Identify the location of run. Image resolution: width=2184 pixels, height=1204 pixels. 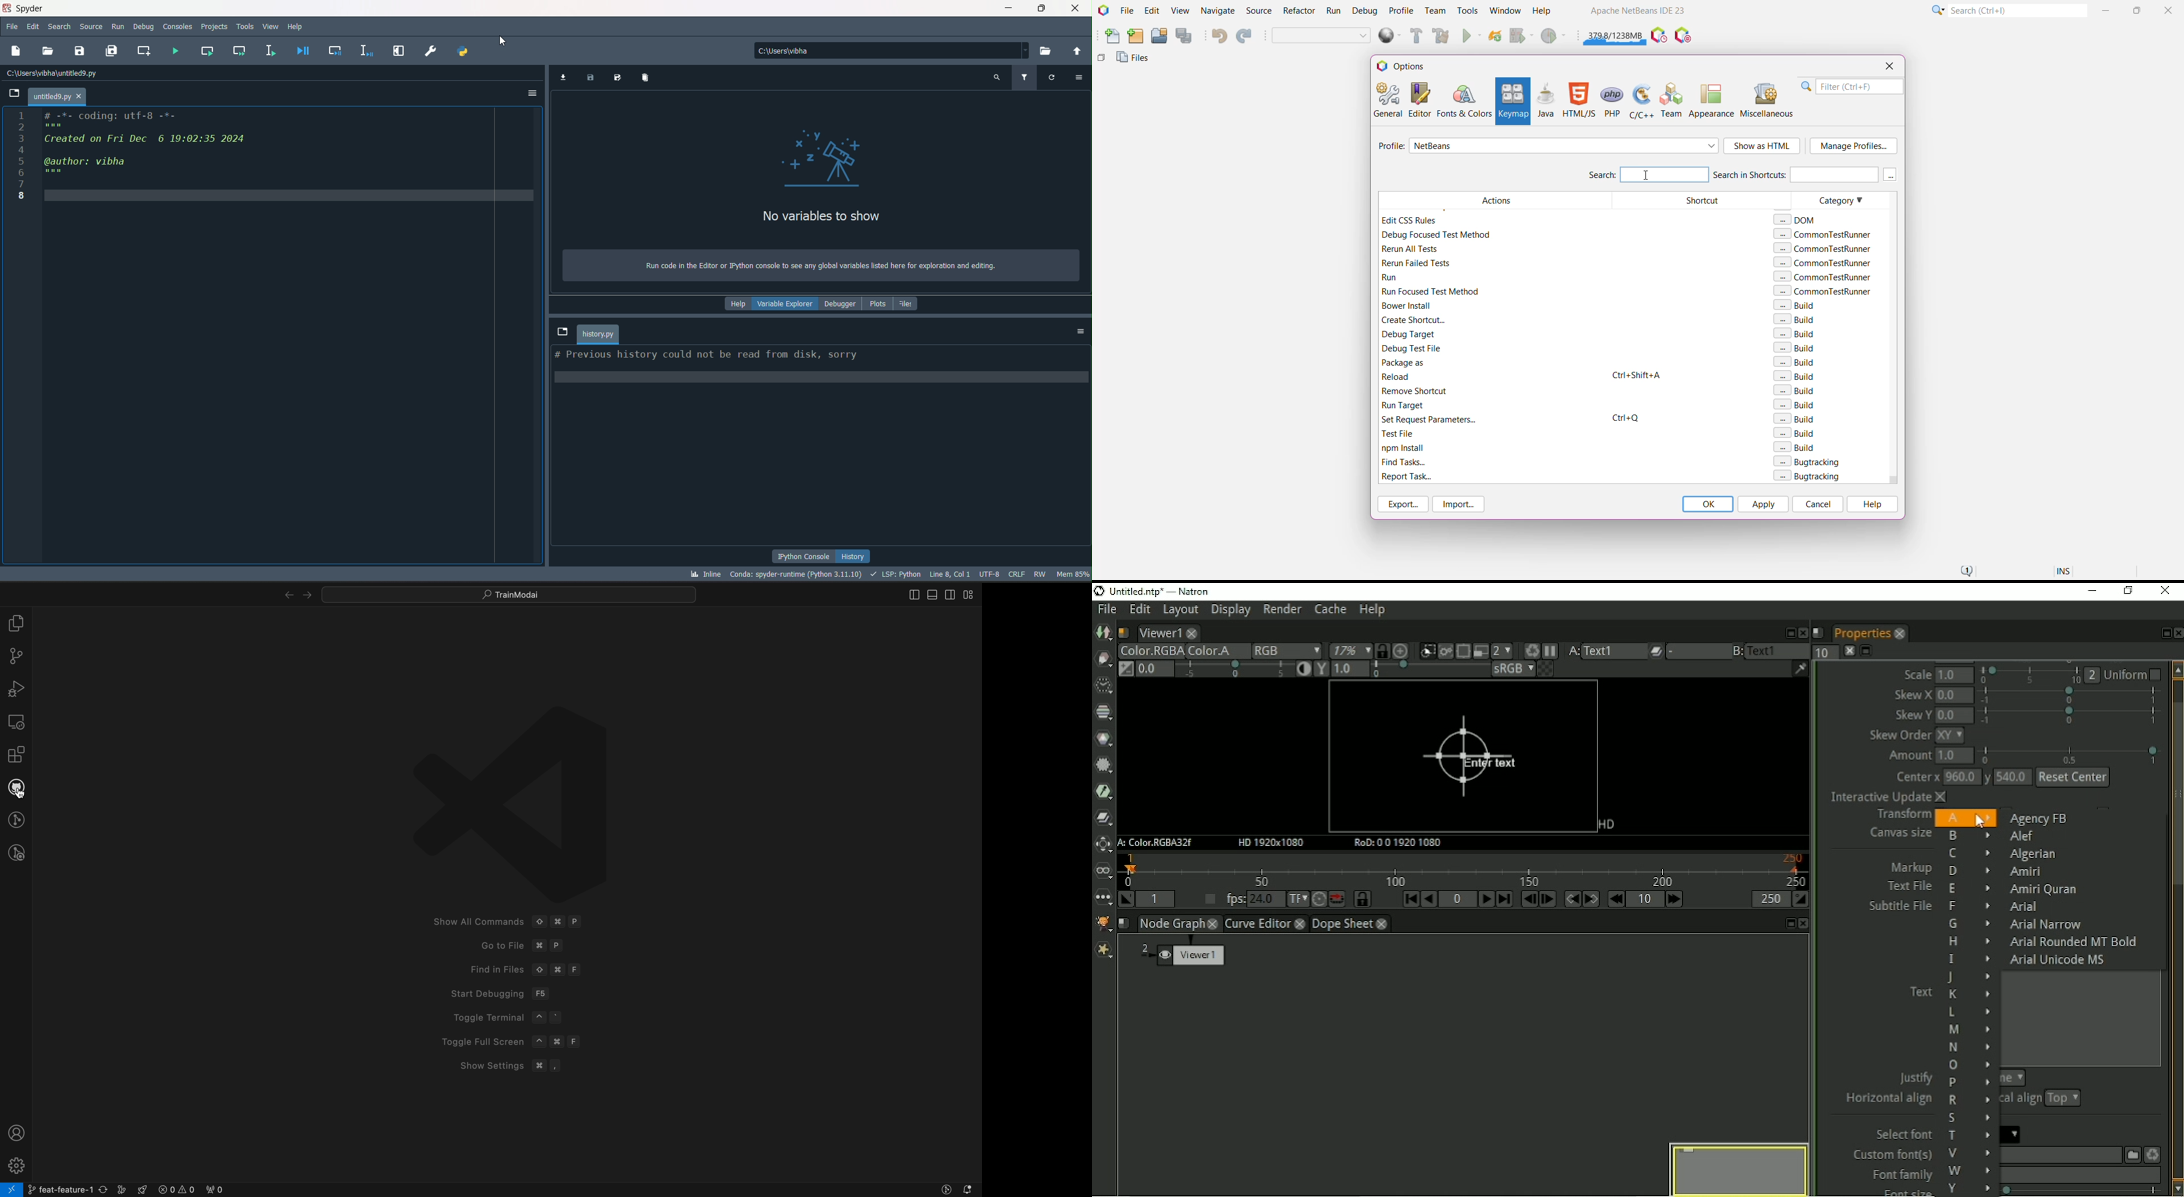
(118, 27).